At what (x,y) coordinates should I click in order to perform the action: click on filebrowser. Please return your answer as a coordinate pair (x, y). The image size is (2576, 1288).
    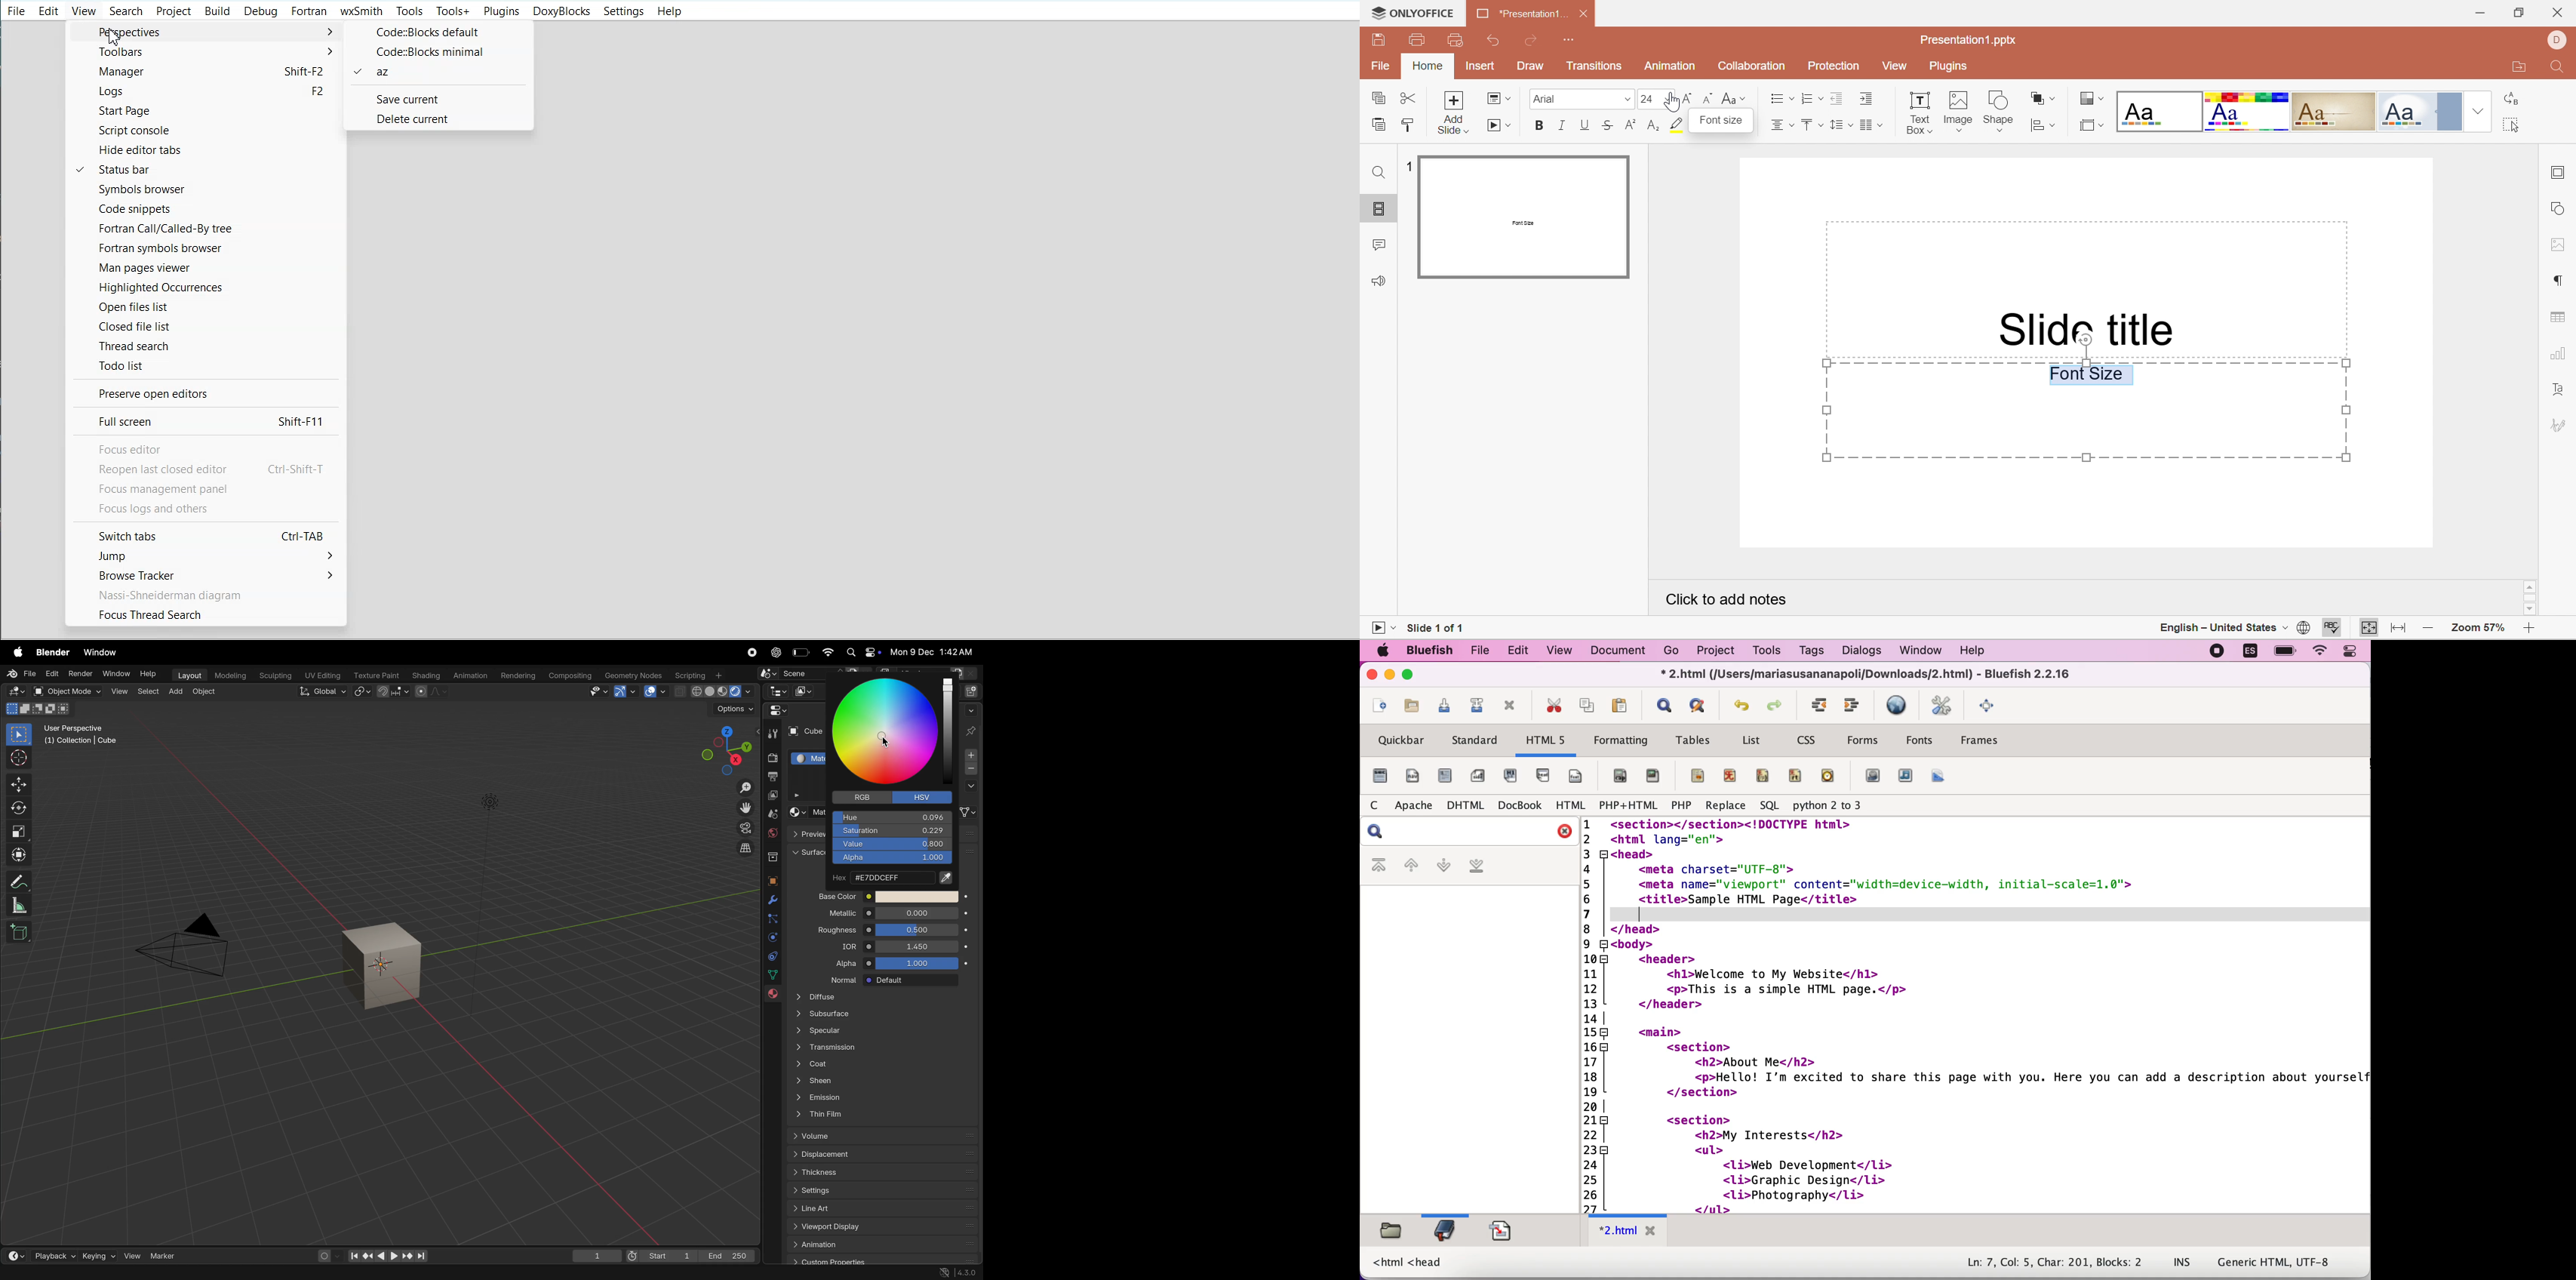
    Looking at the image, I should click on (1390, 1234).